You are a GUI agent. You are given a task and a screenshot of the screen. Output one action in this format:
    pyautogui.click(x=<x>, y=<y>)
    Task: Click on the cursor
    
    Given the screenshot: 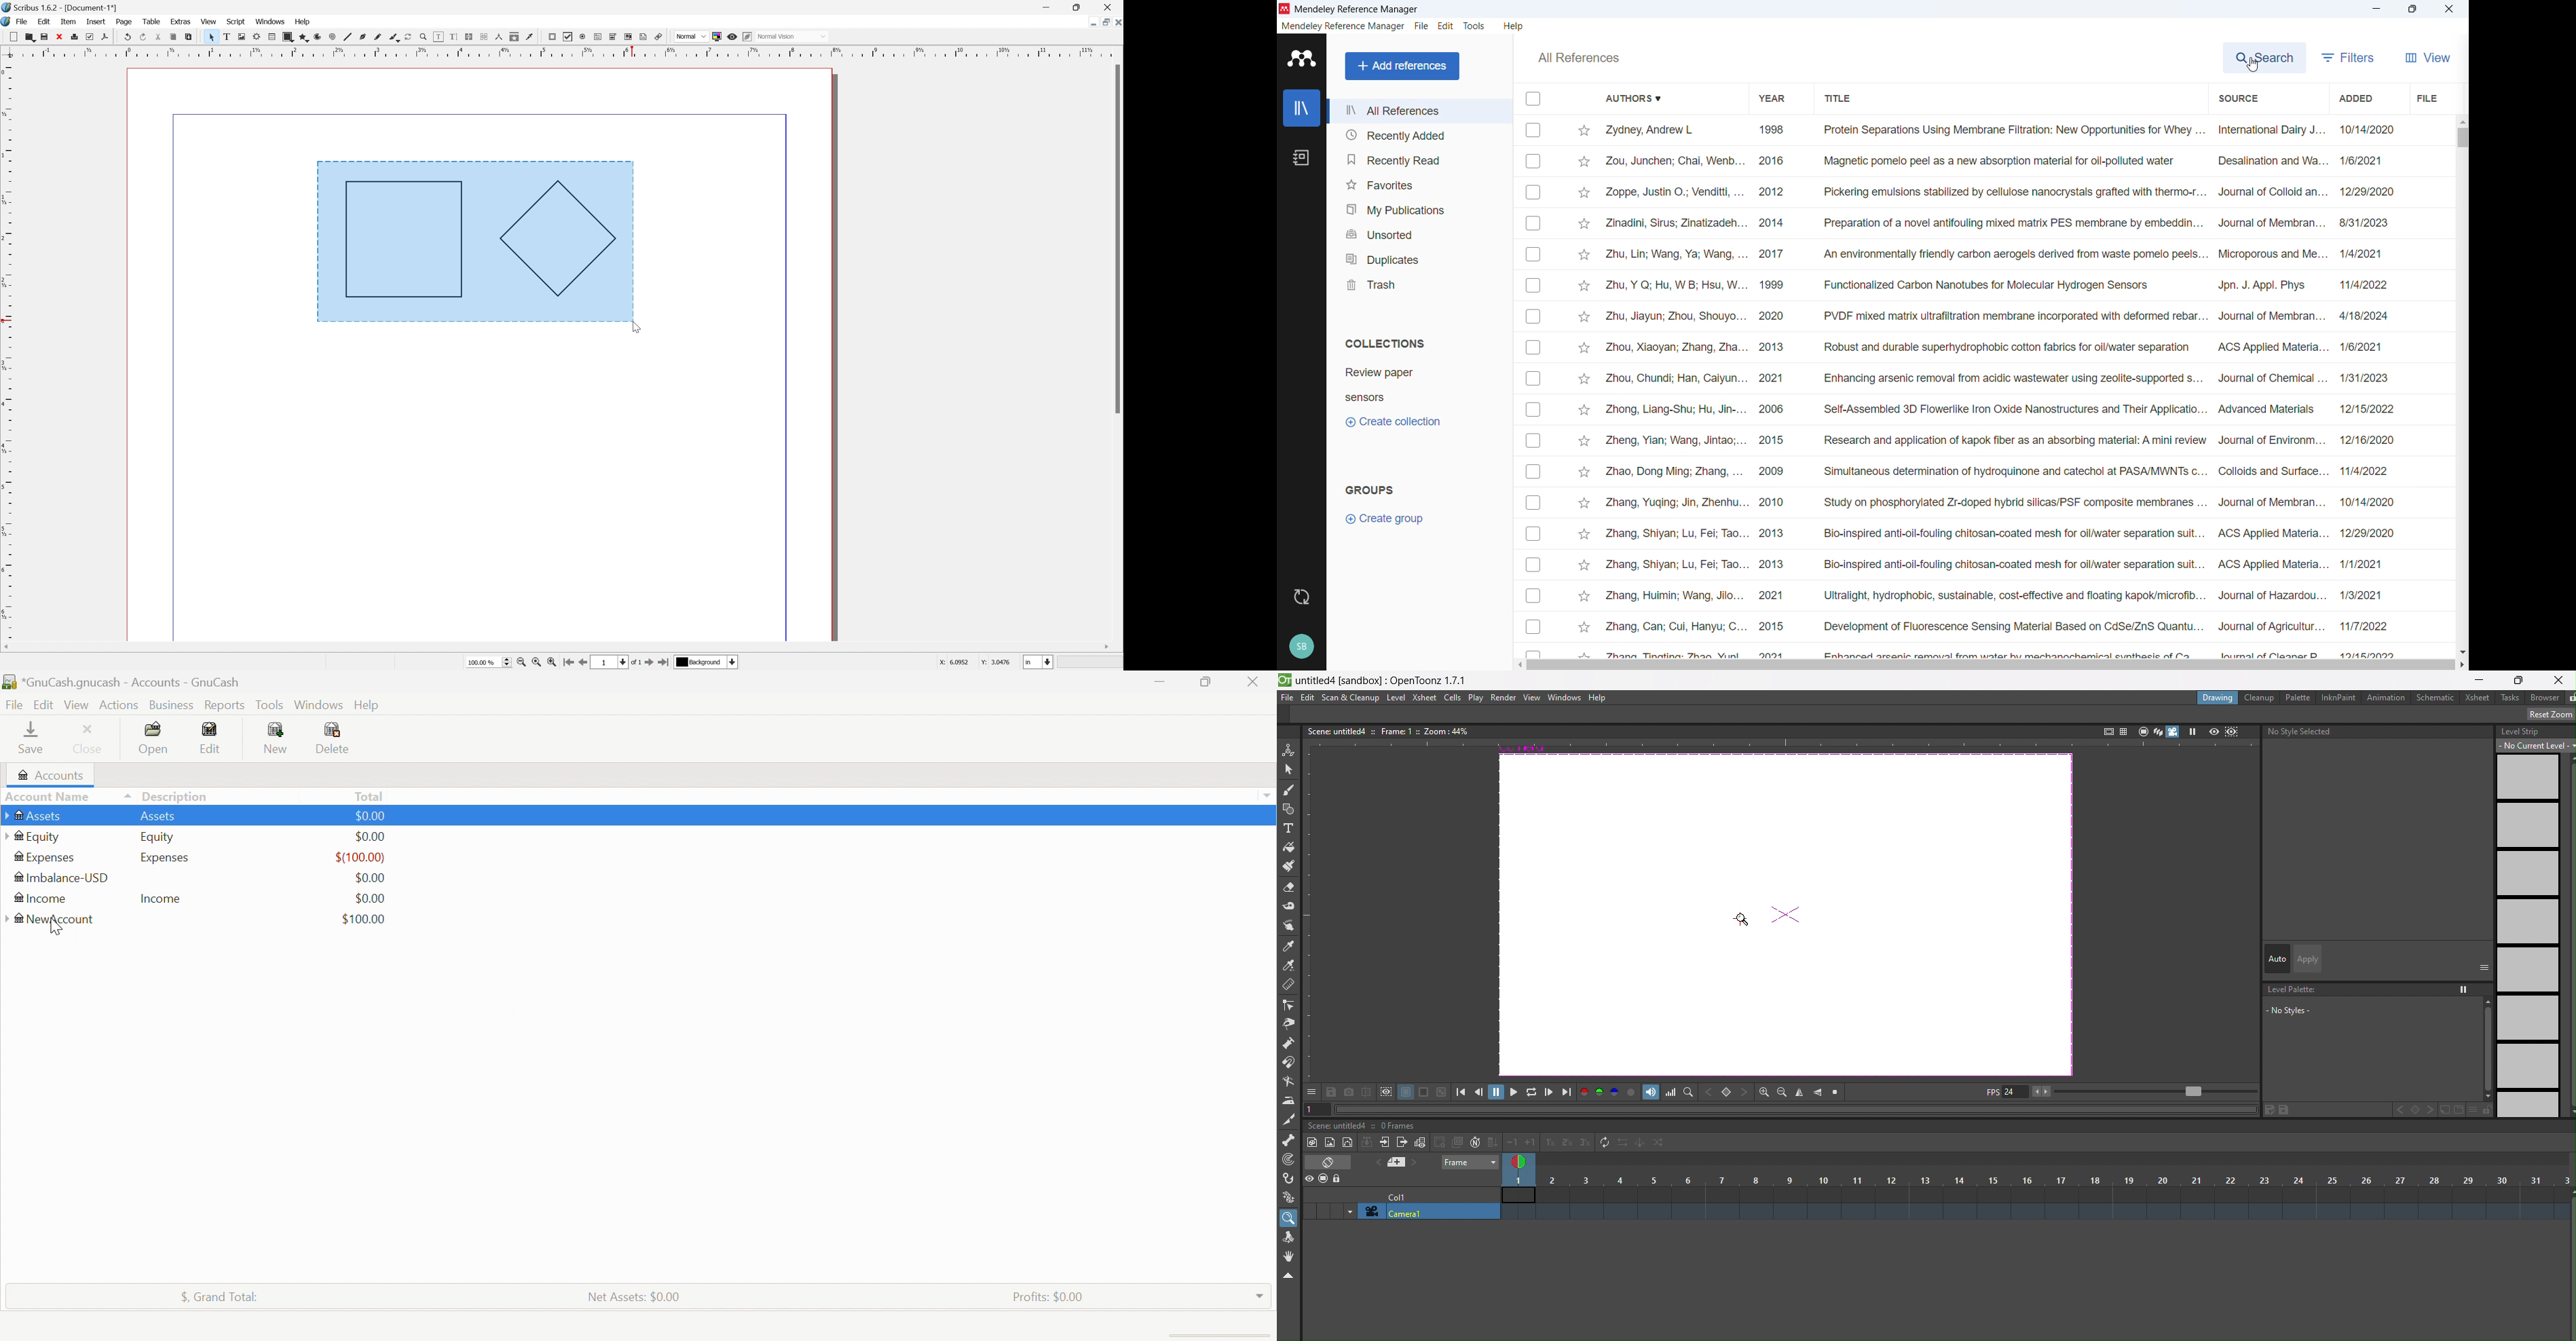 What is the action you would take?
    pyautogui.click(x=2253, y=65)
    